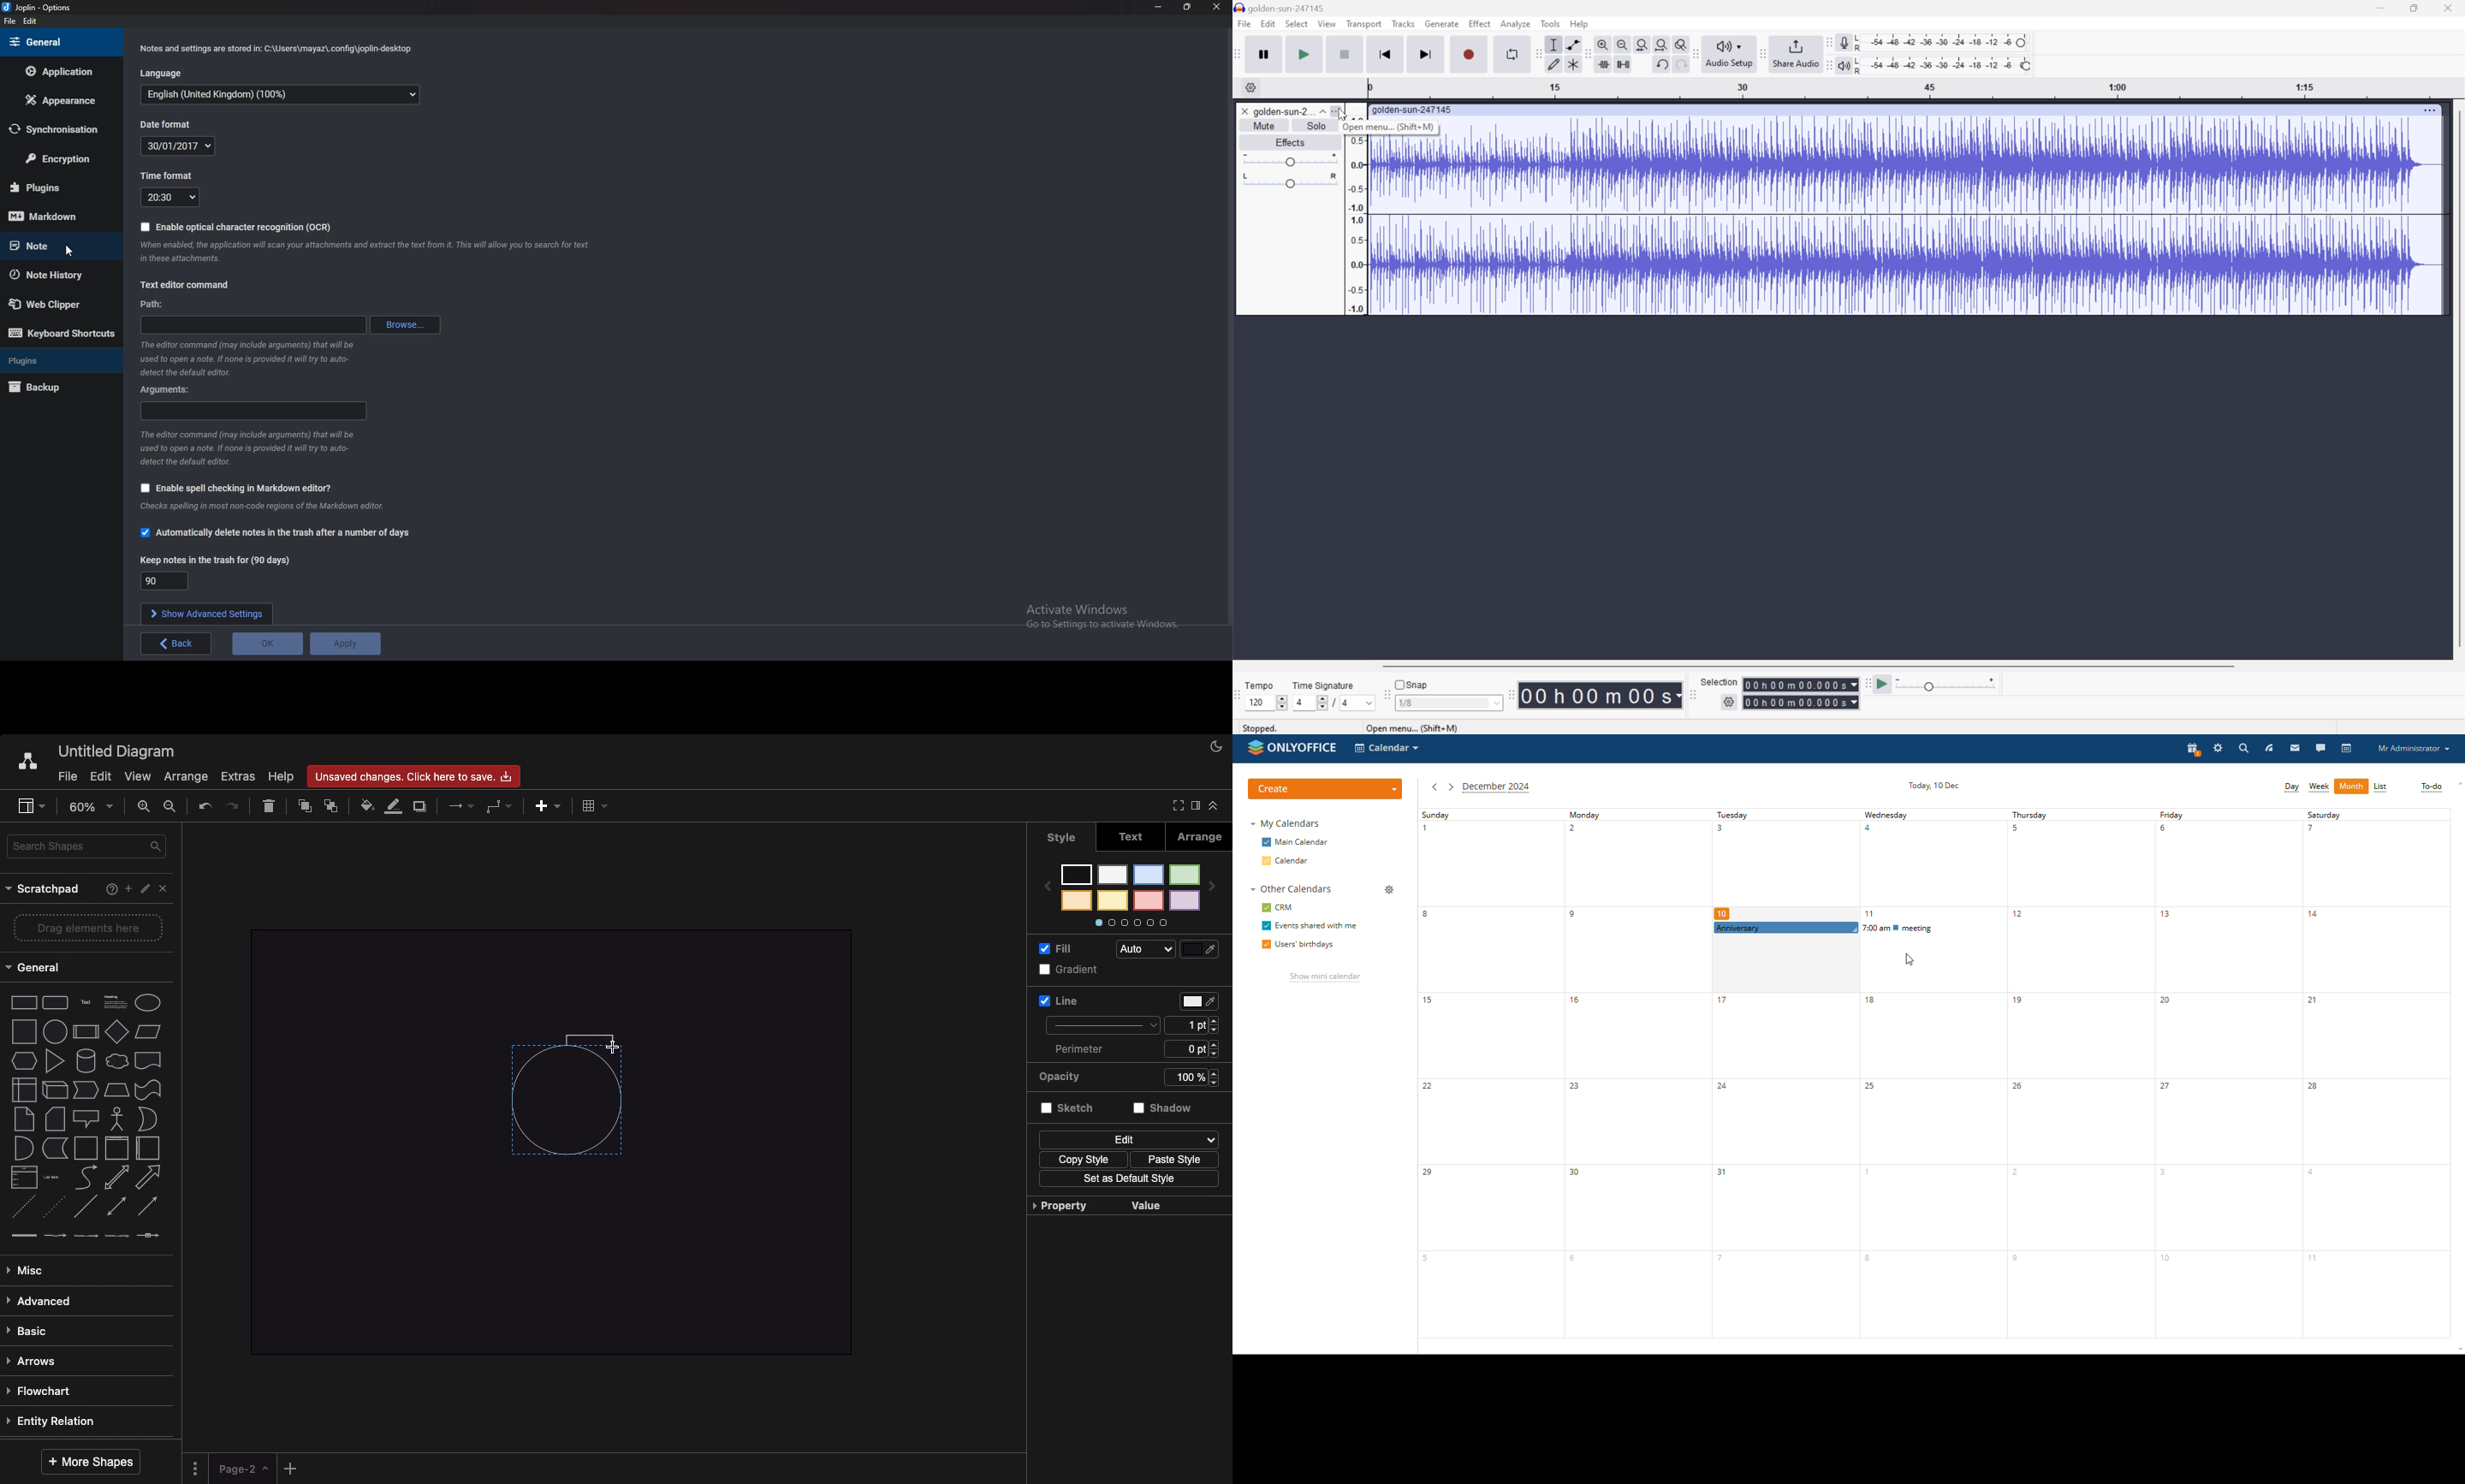  Describe the element at coordinates (1572, 64) in the screenshot. I see `Multi tool` at that location.